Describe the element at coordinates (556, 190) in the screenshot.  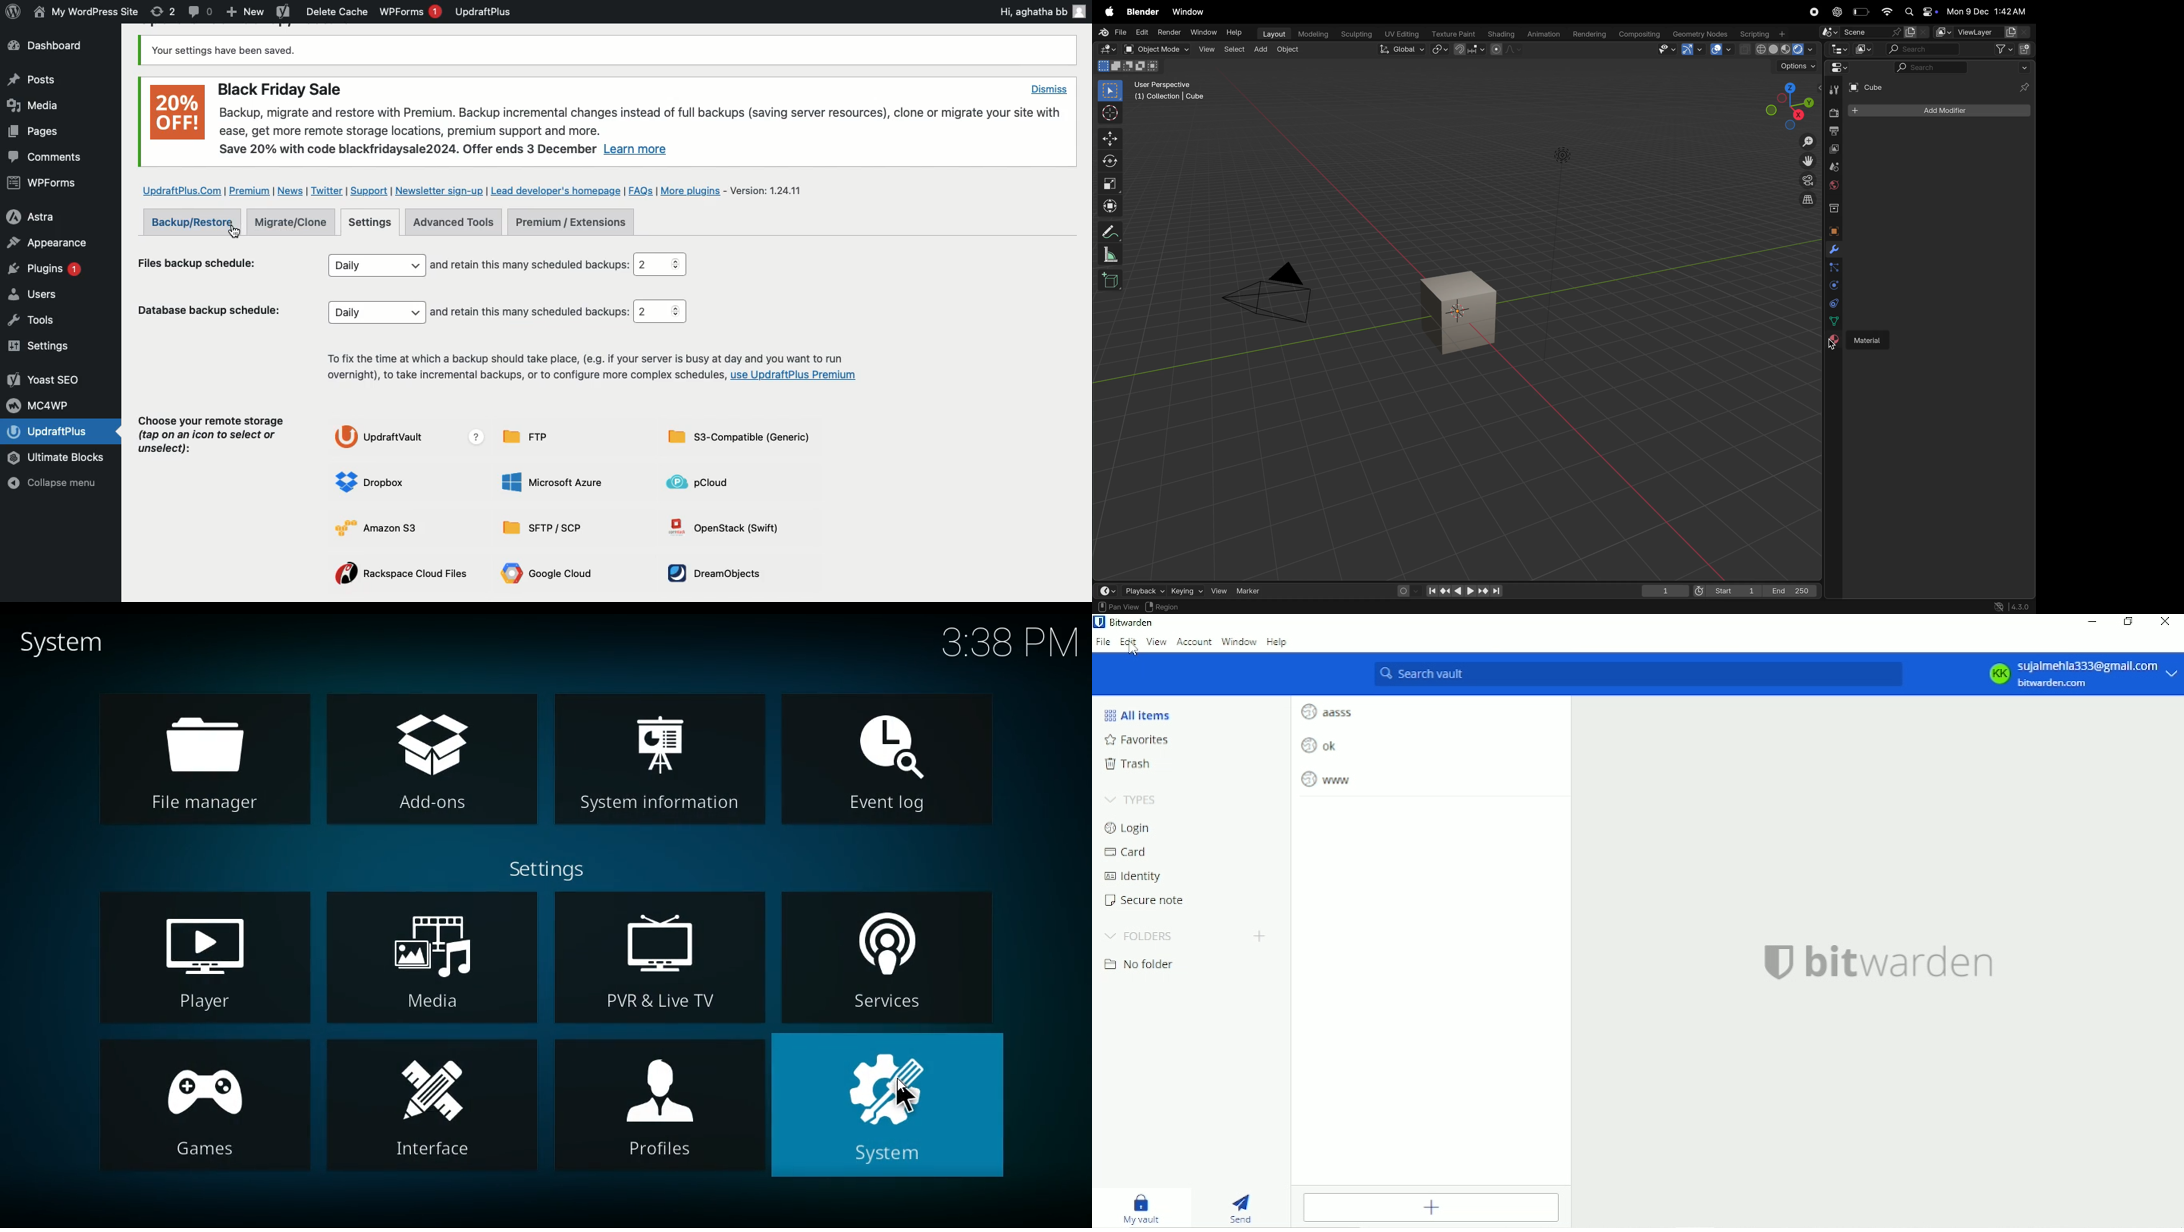
I see `Lead developer's homepage` at that location.